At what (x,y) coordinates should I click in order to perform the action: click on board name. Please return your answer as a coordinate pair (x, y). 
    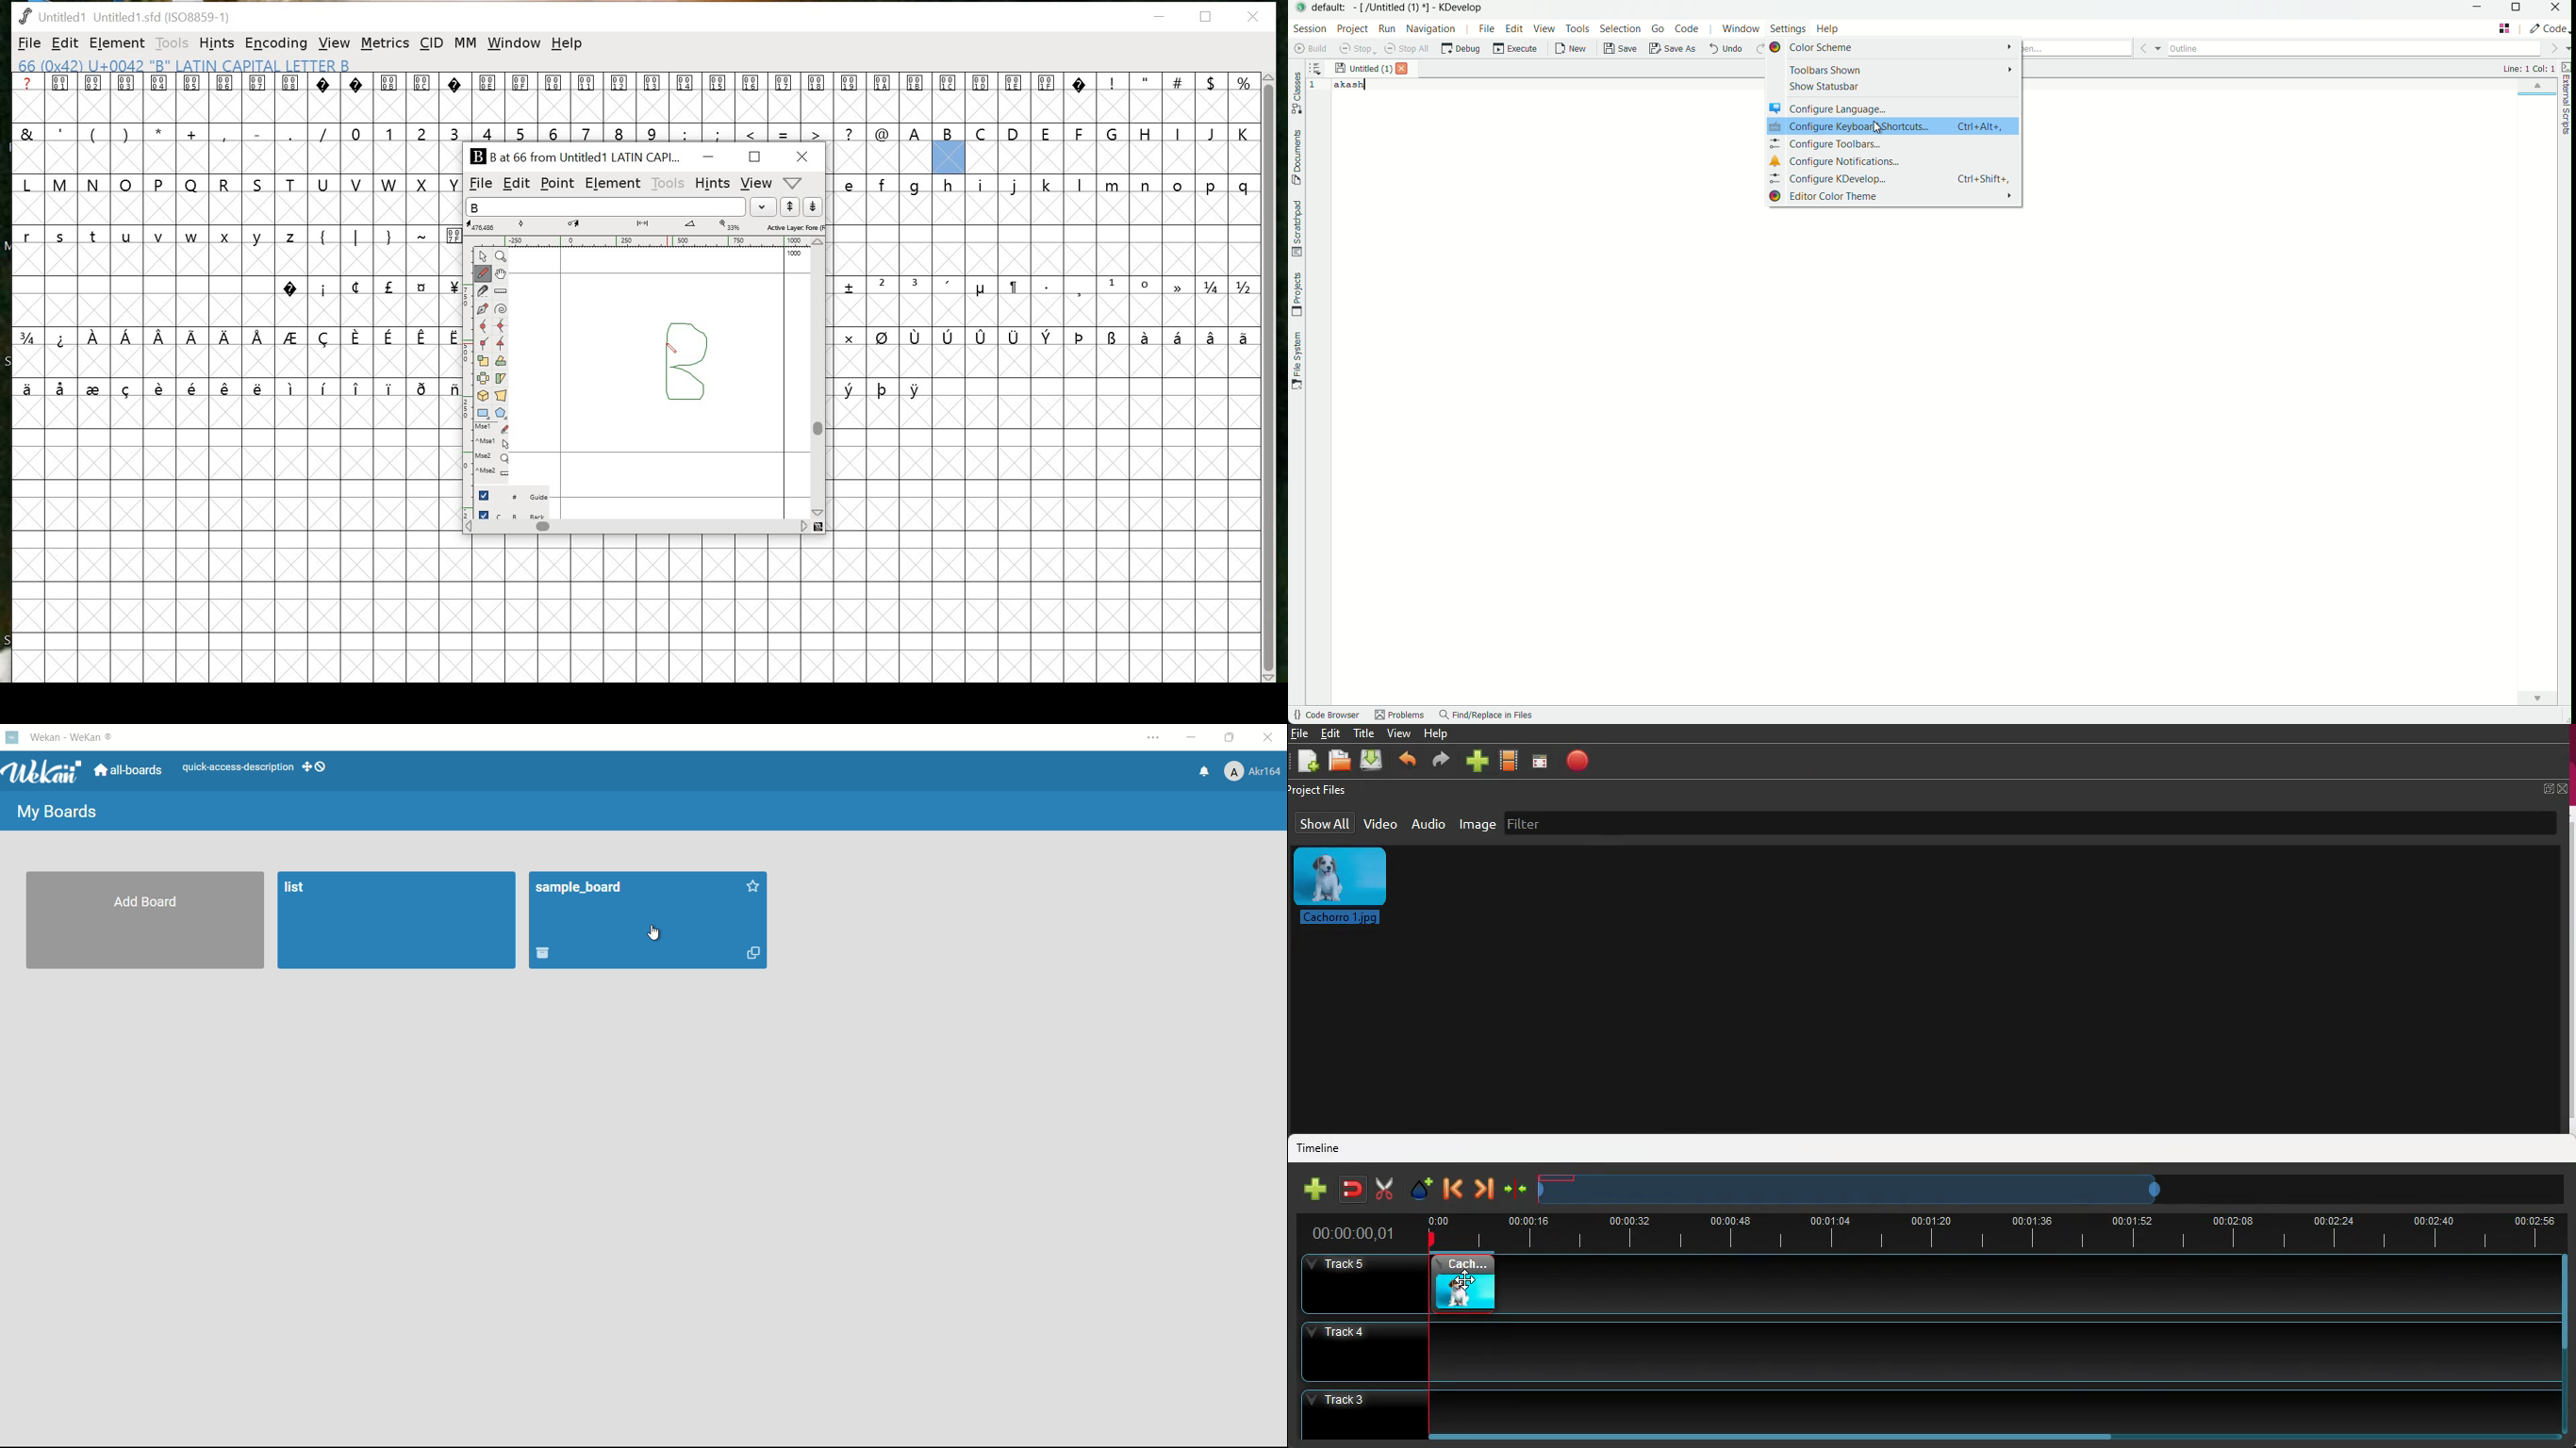
    Looking at the image, I should click on (578, 888).